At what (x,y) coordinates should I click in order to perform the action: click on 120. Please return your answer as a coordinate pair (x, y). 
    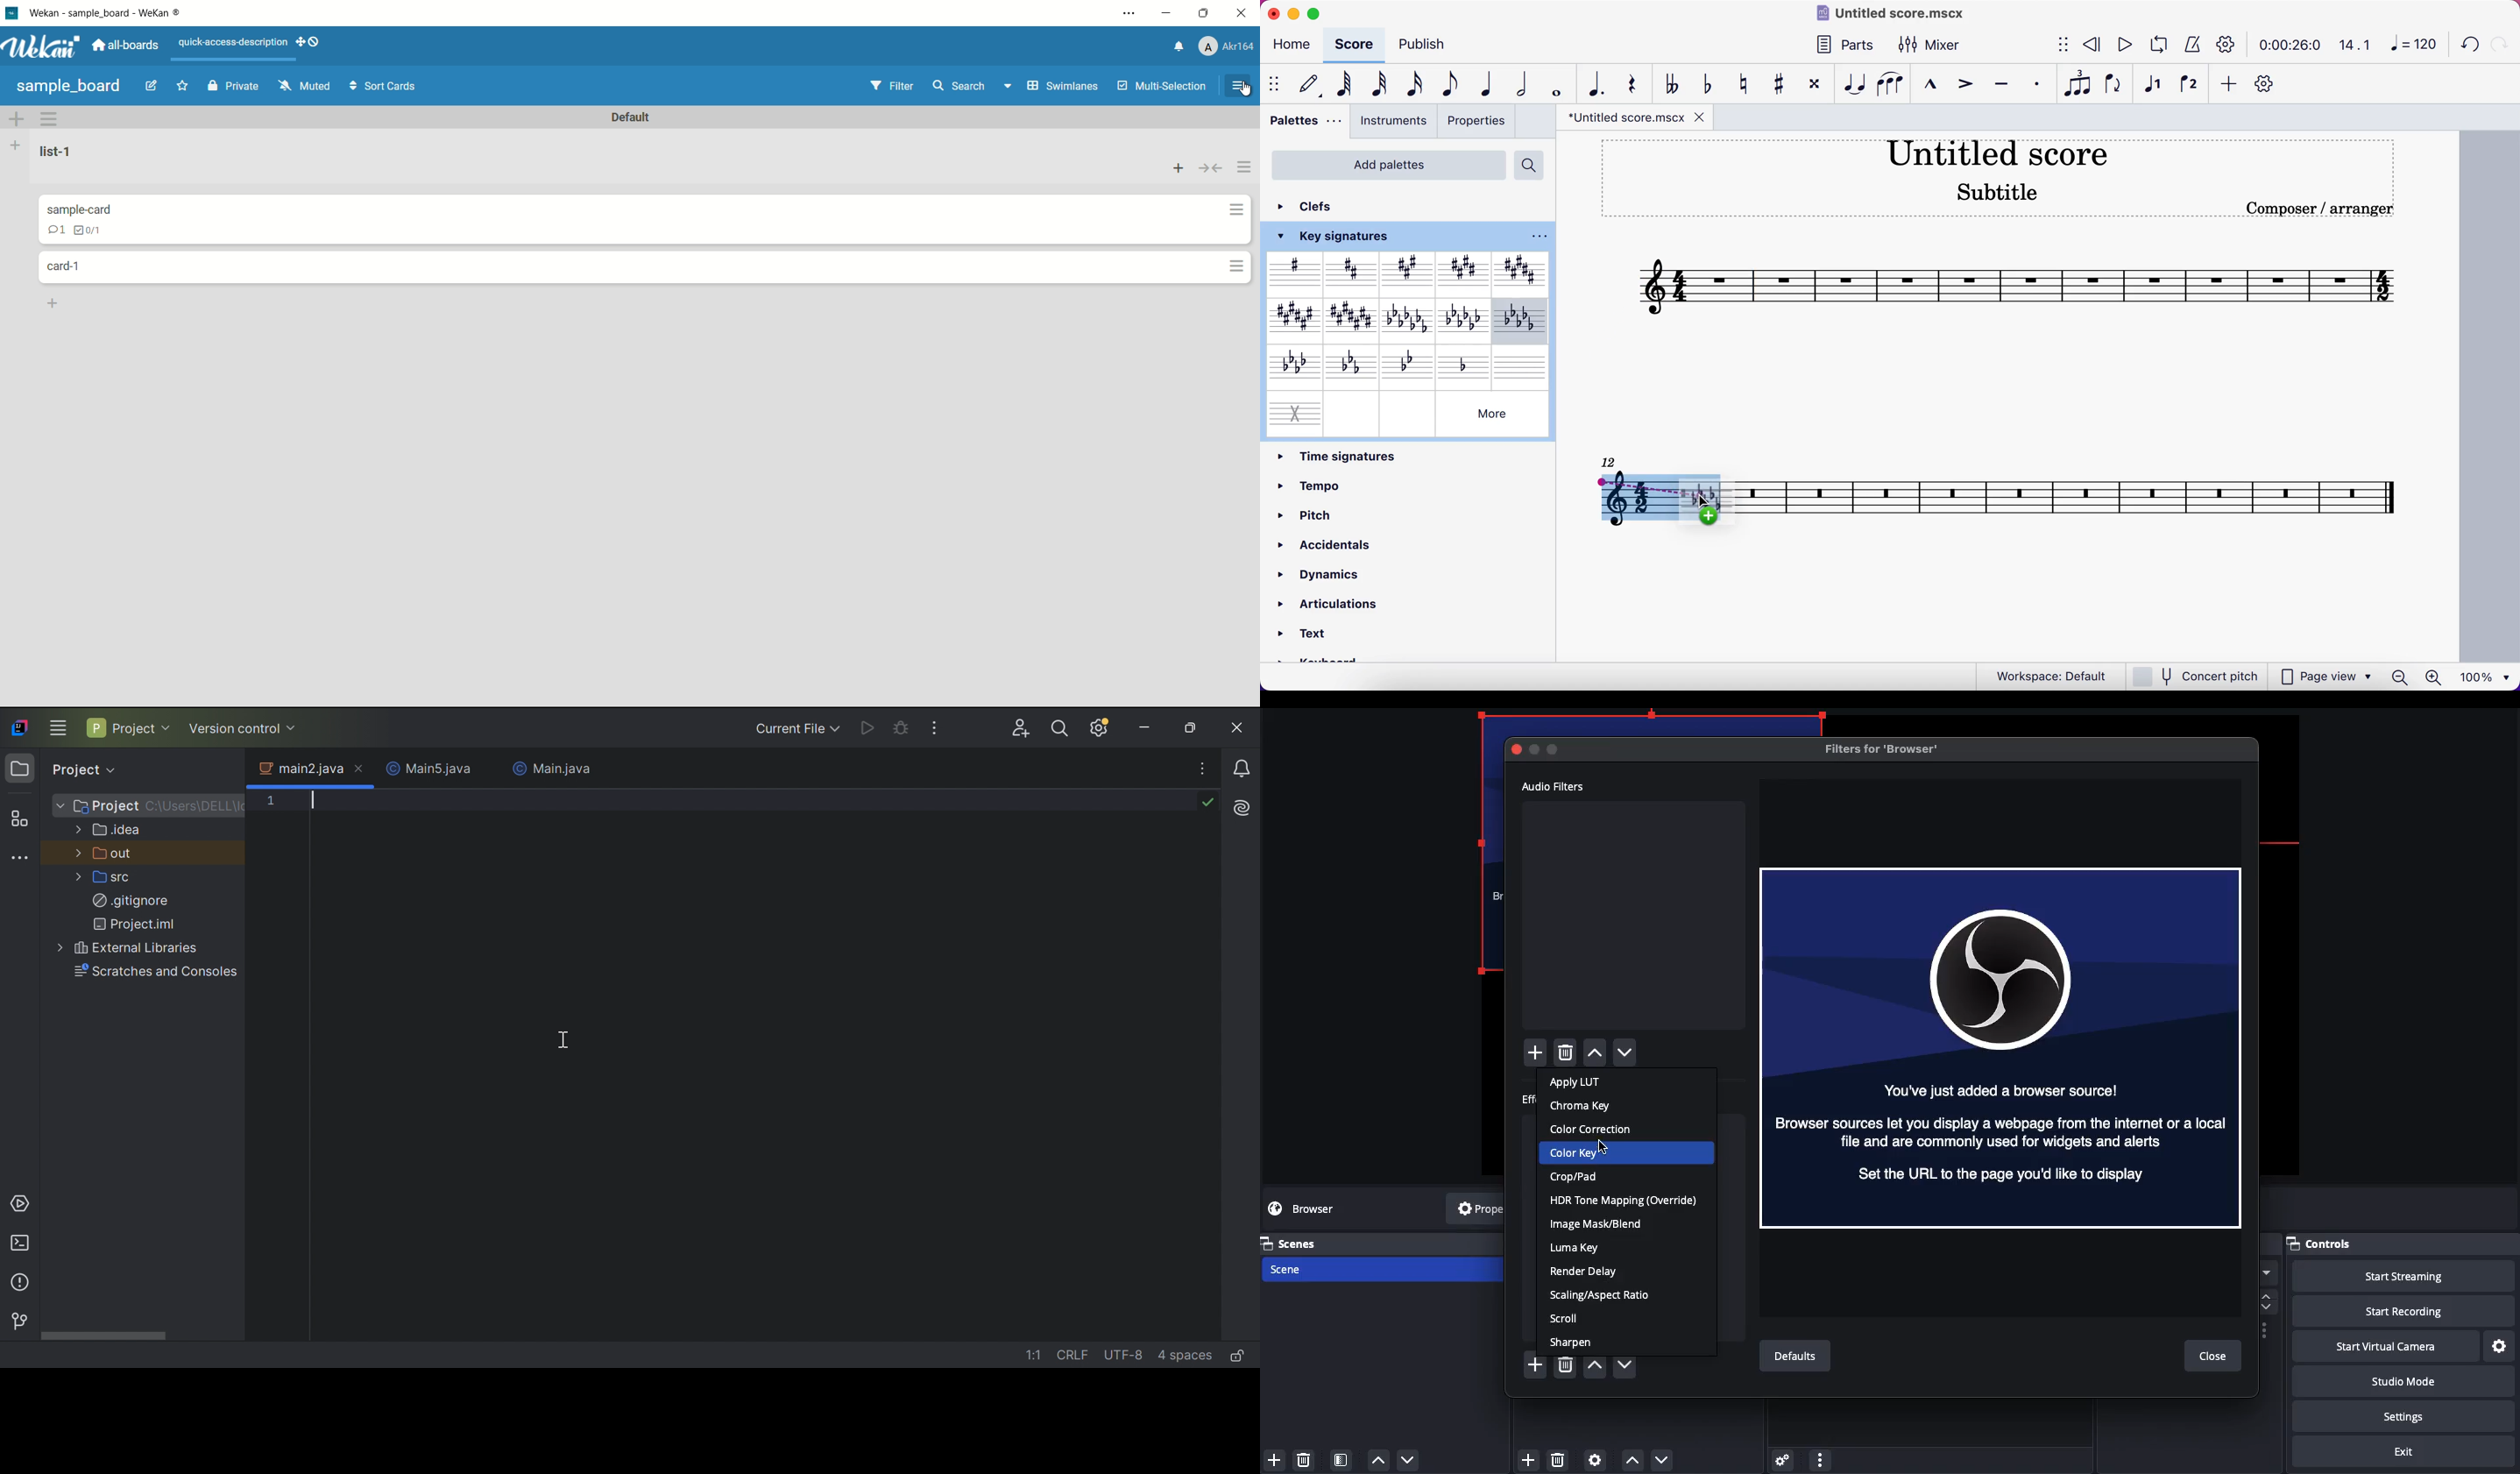
    Looking at the image, I should click on (2412, 43).